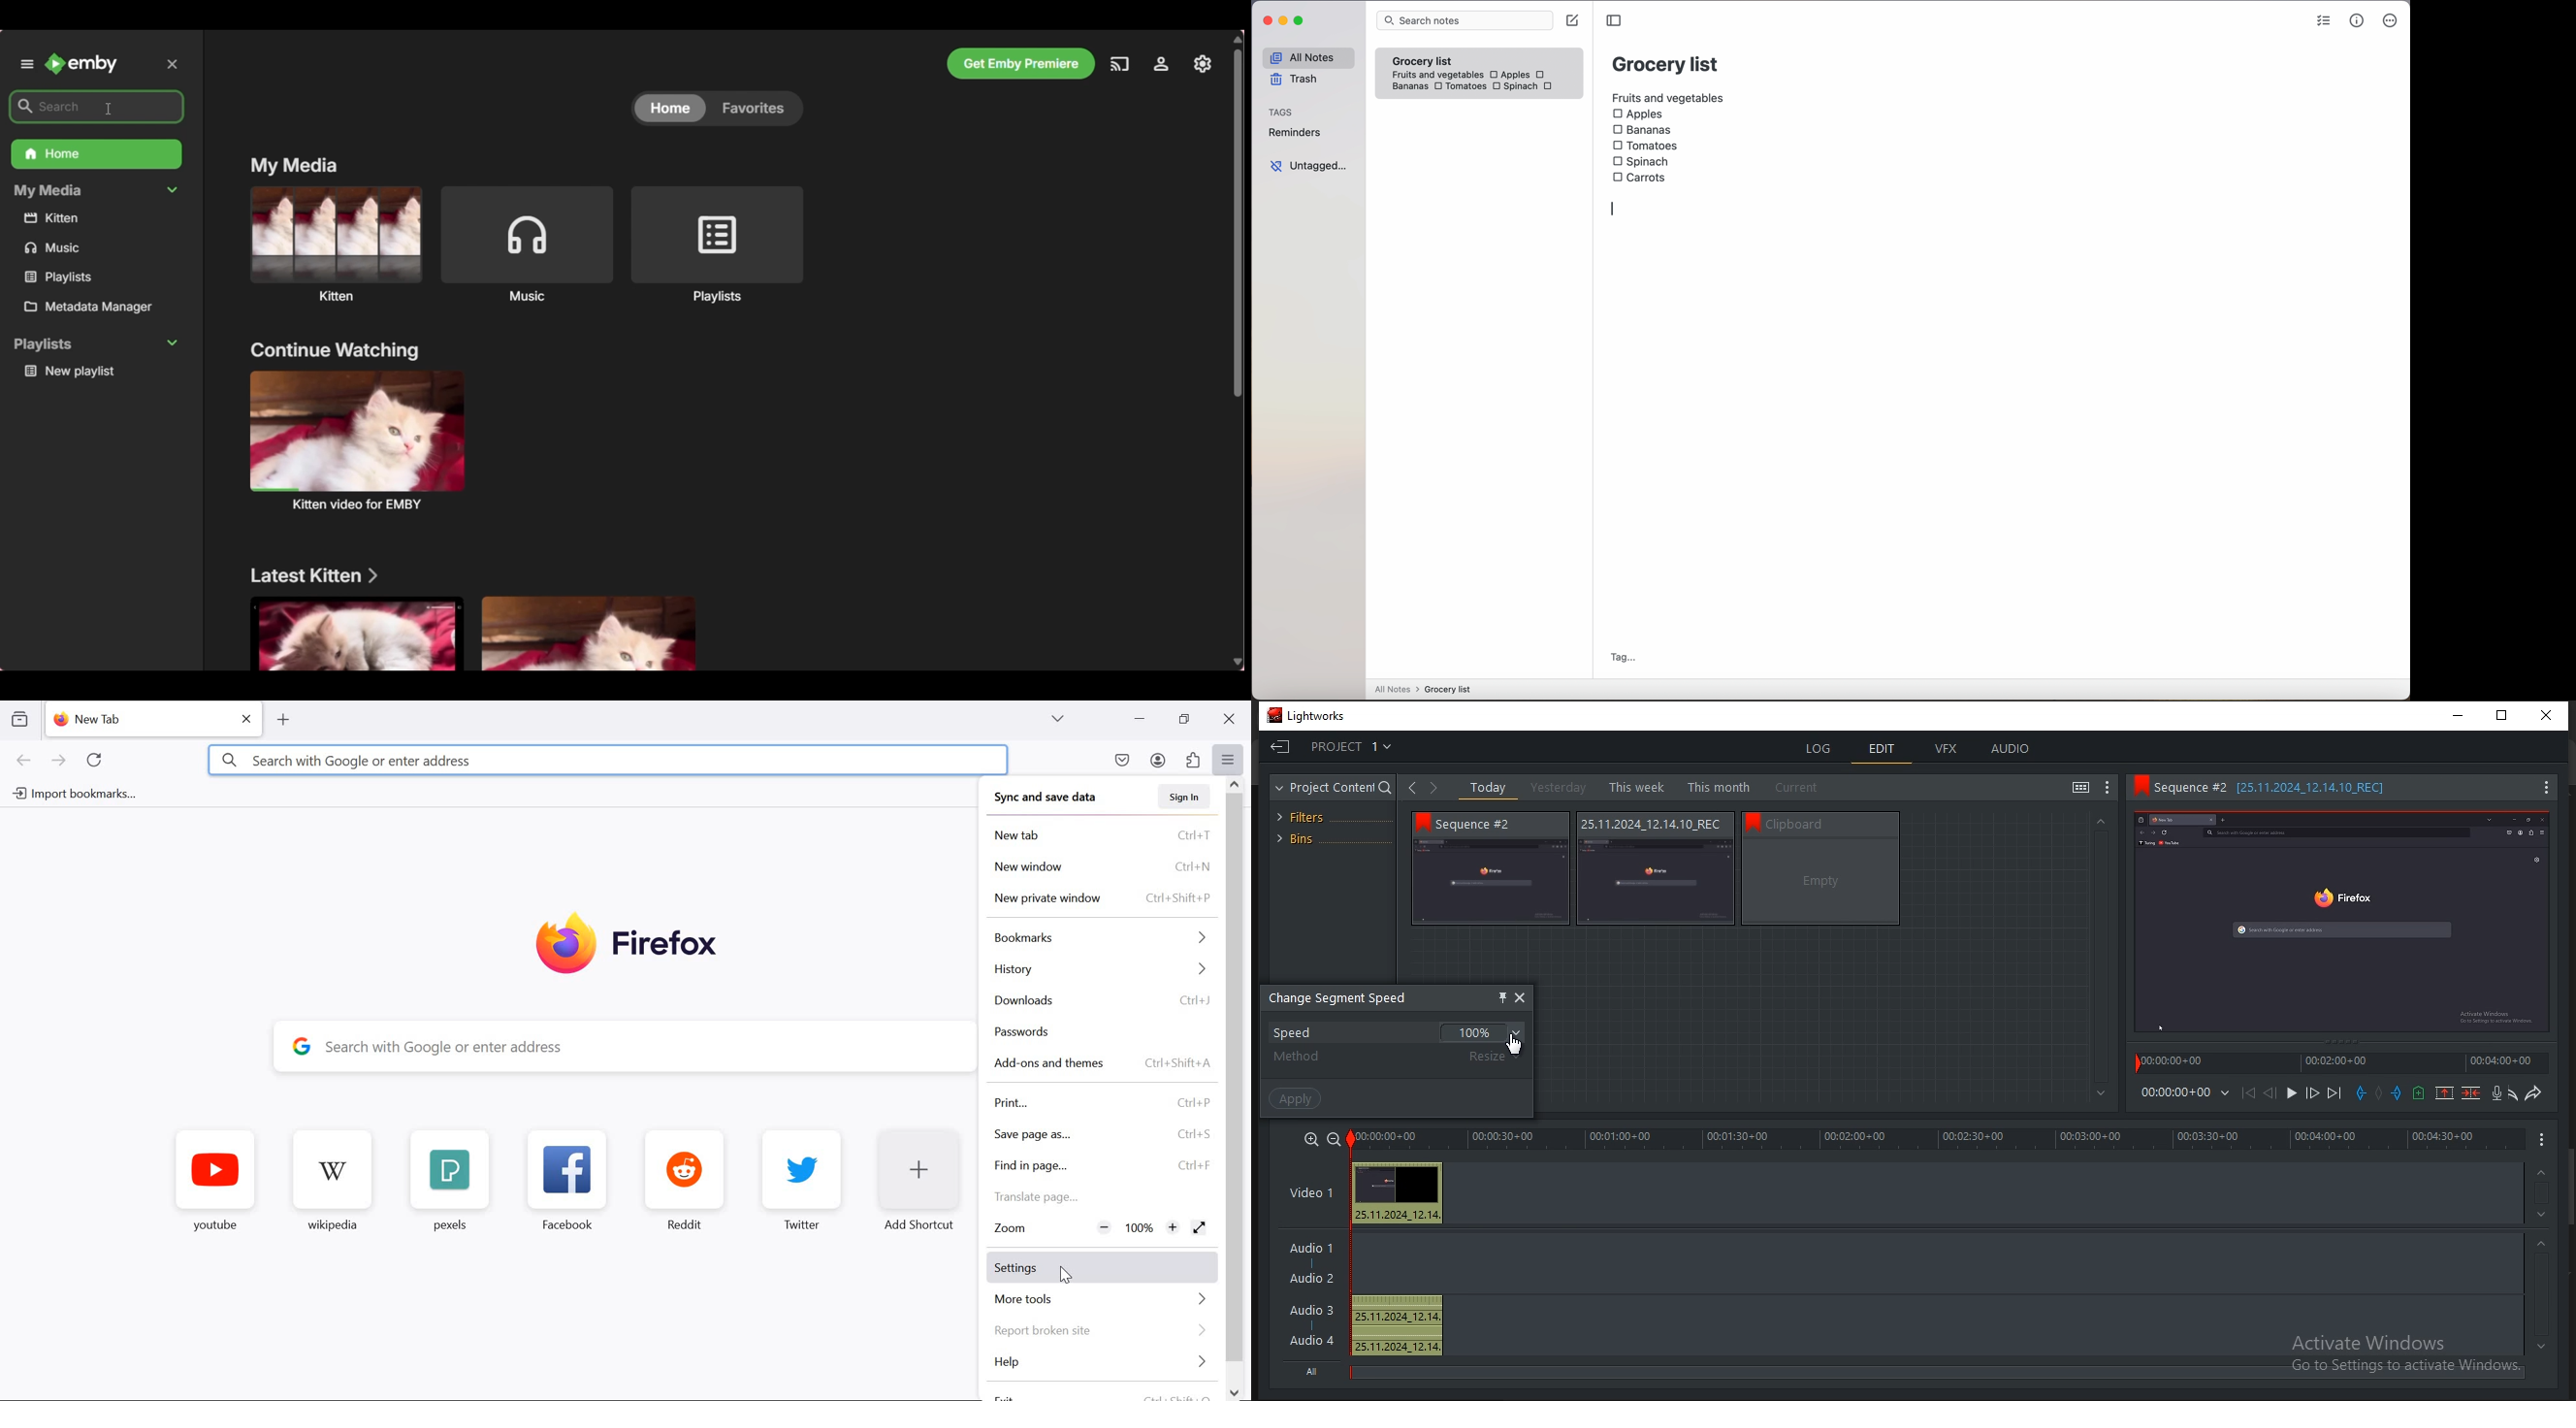 The image size is (2576, 1428). I want to click on time, so click(2174, 1092).